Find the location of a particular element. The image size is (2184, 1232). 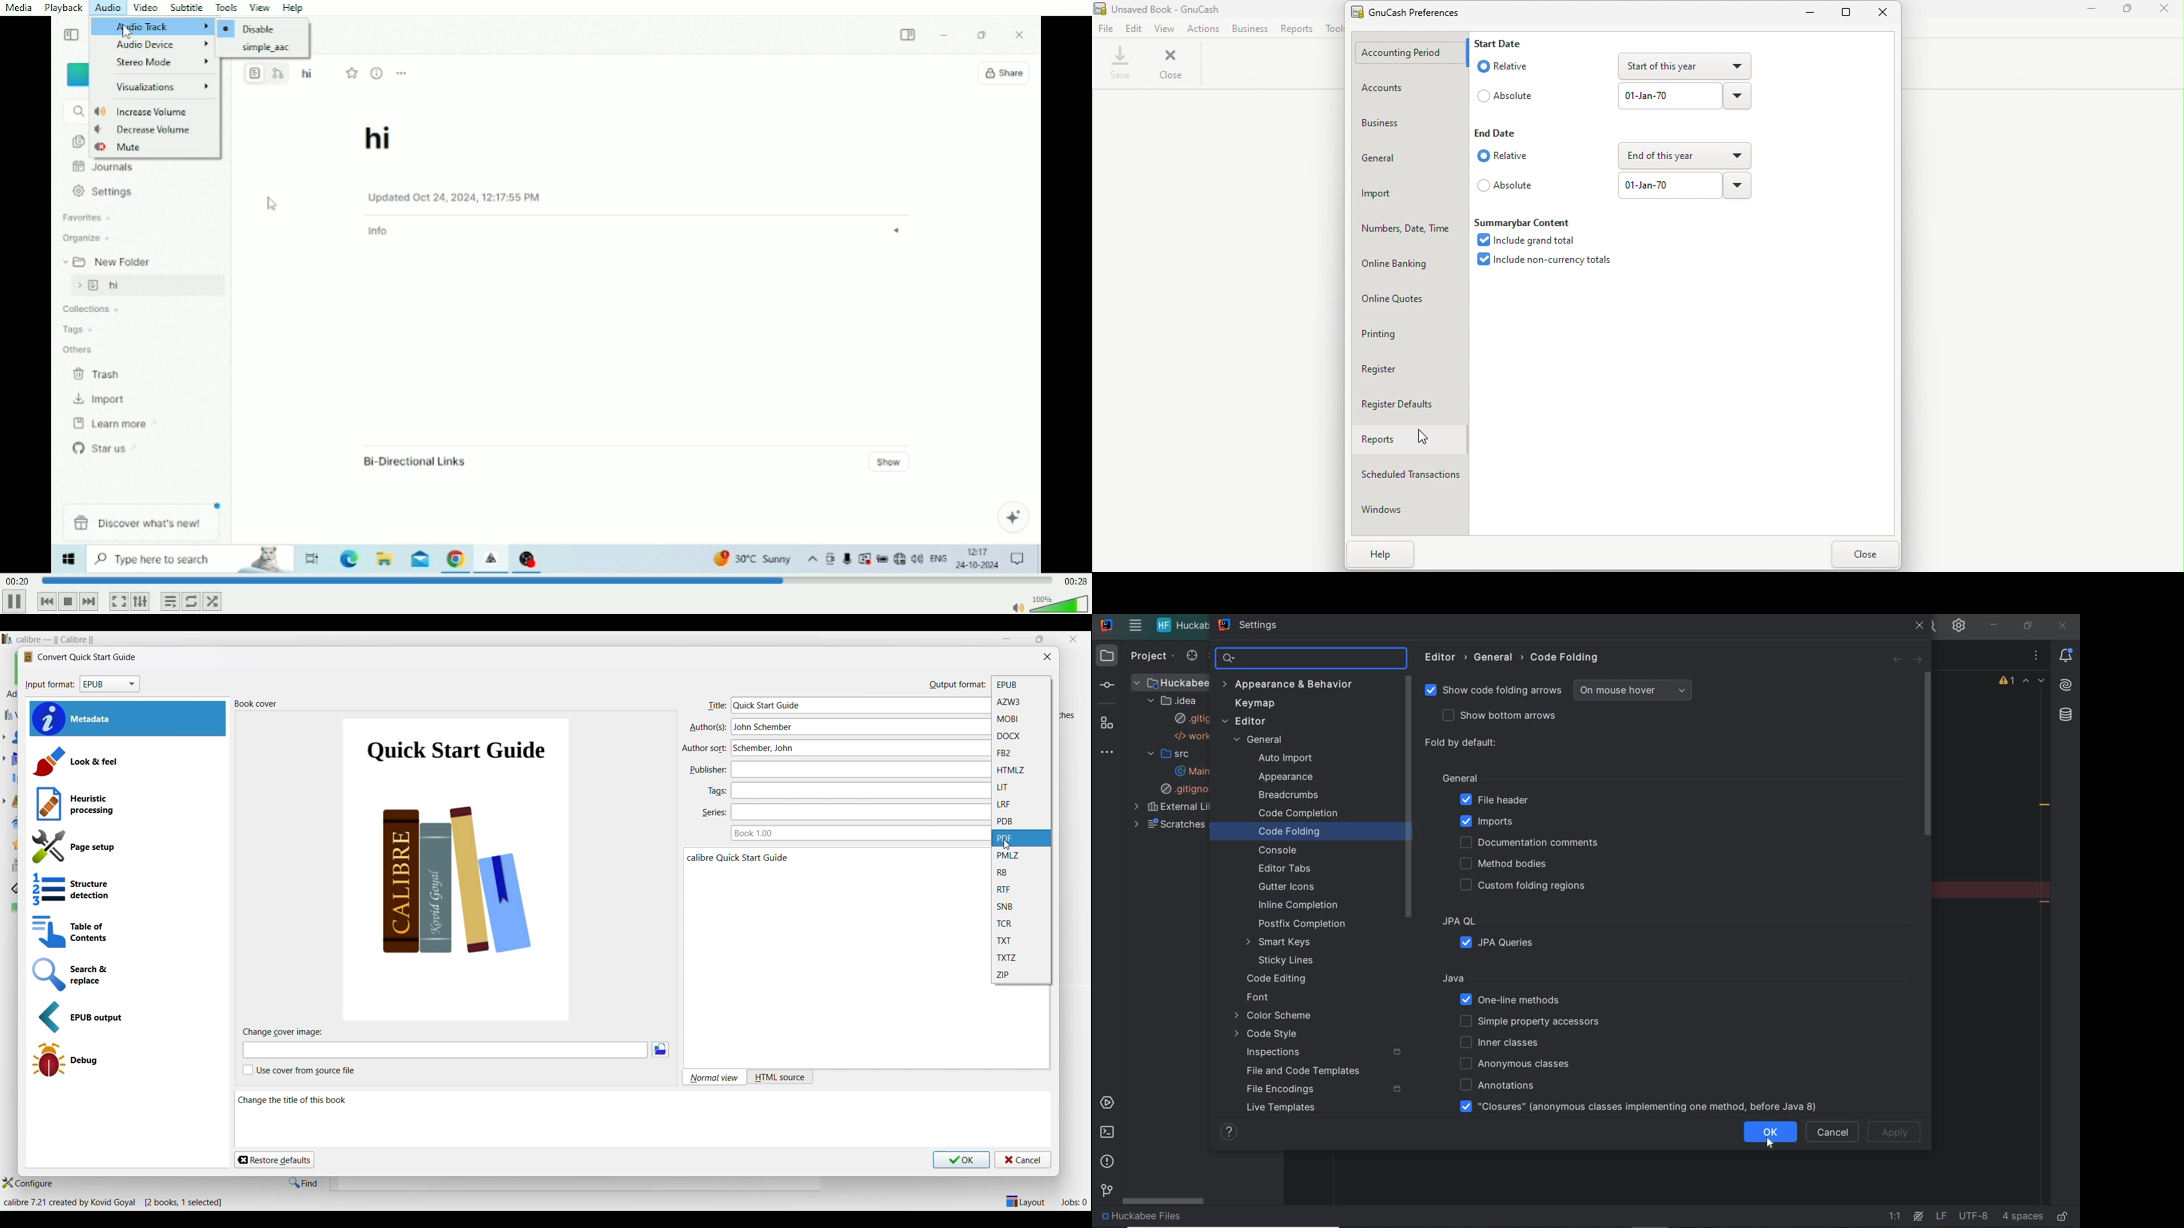

forward is located at coordinates (1920, 659).